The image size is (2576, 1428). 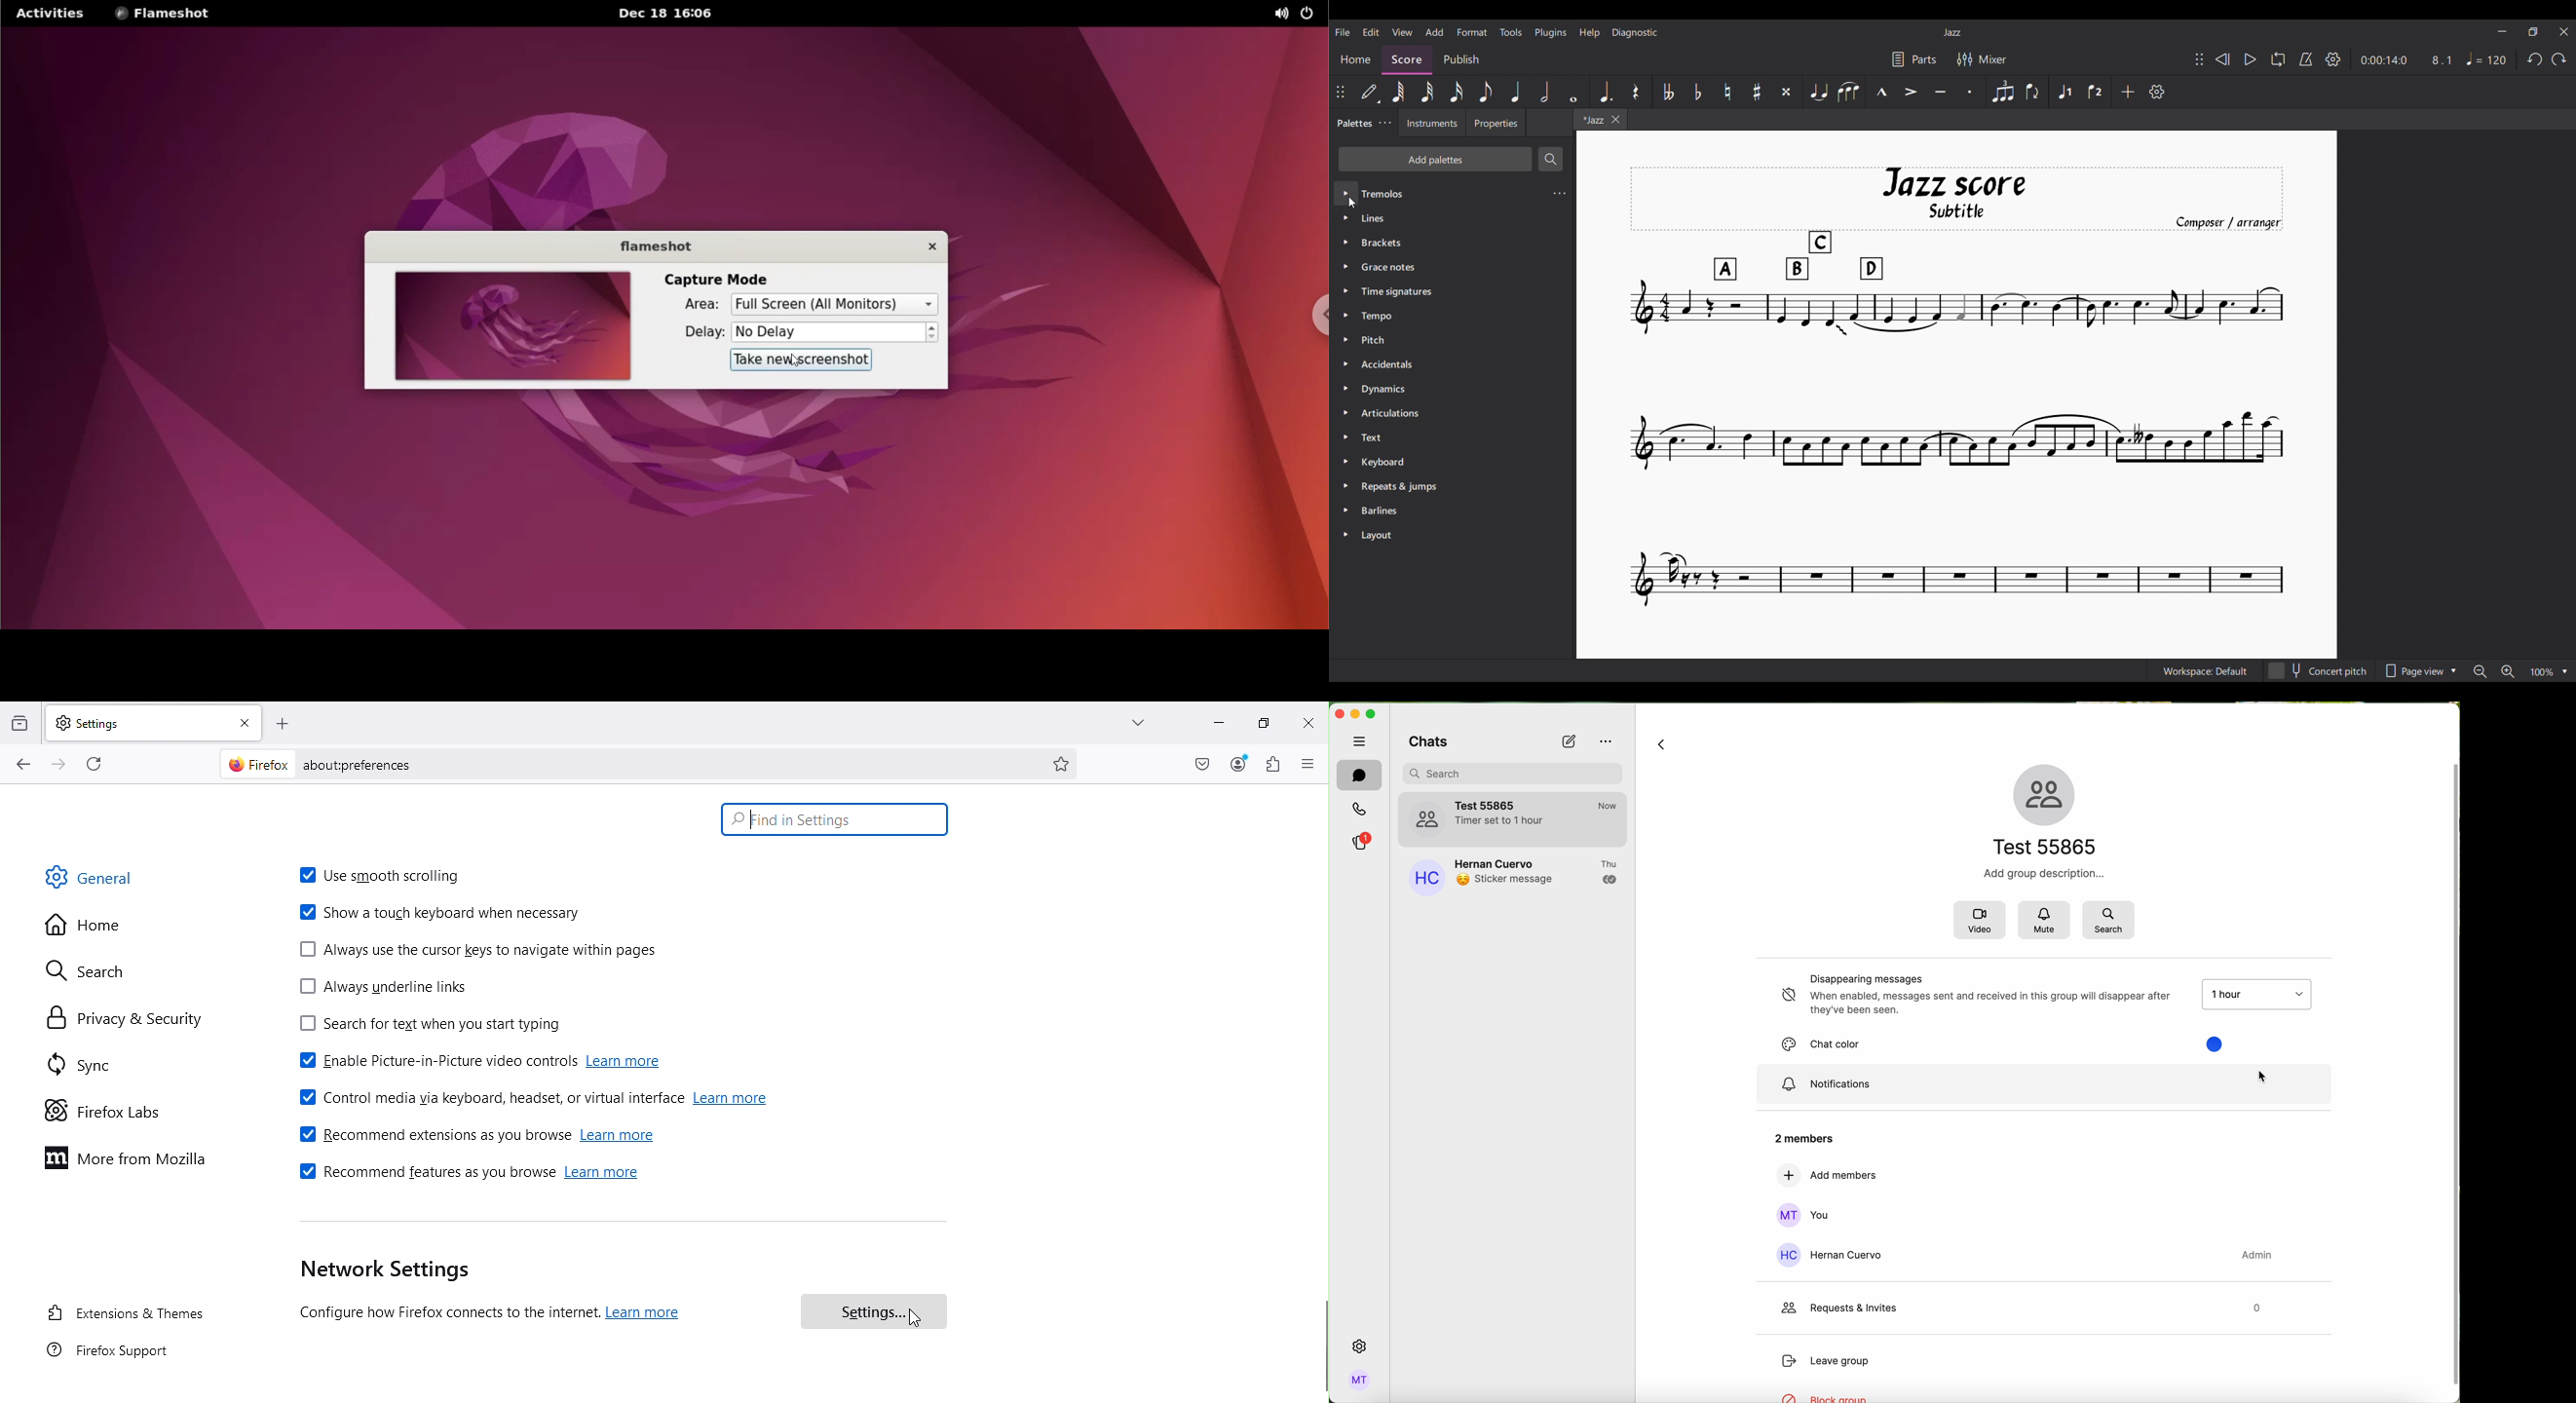 What do you see at coordinates (1342, 32) in the screenshot?
I see `File` at bounding box center [1342, 32].